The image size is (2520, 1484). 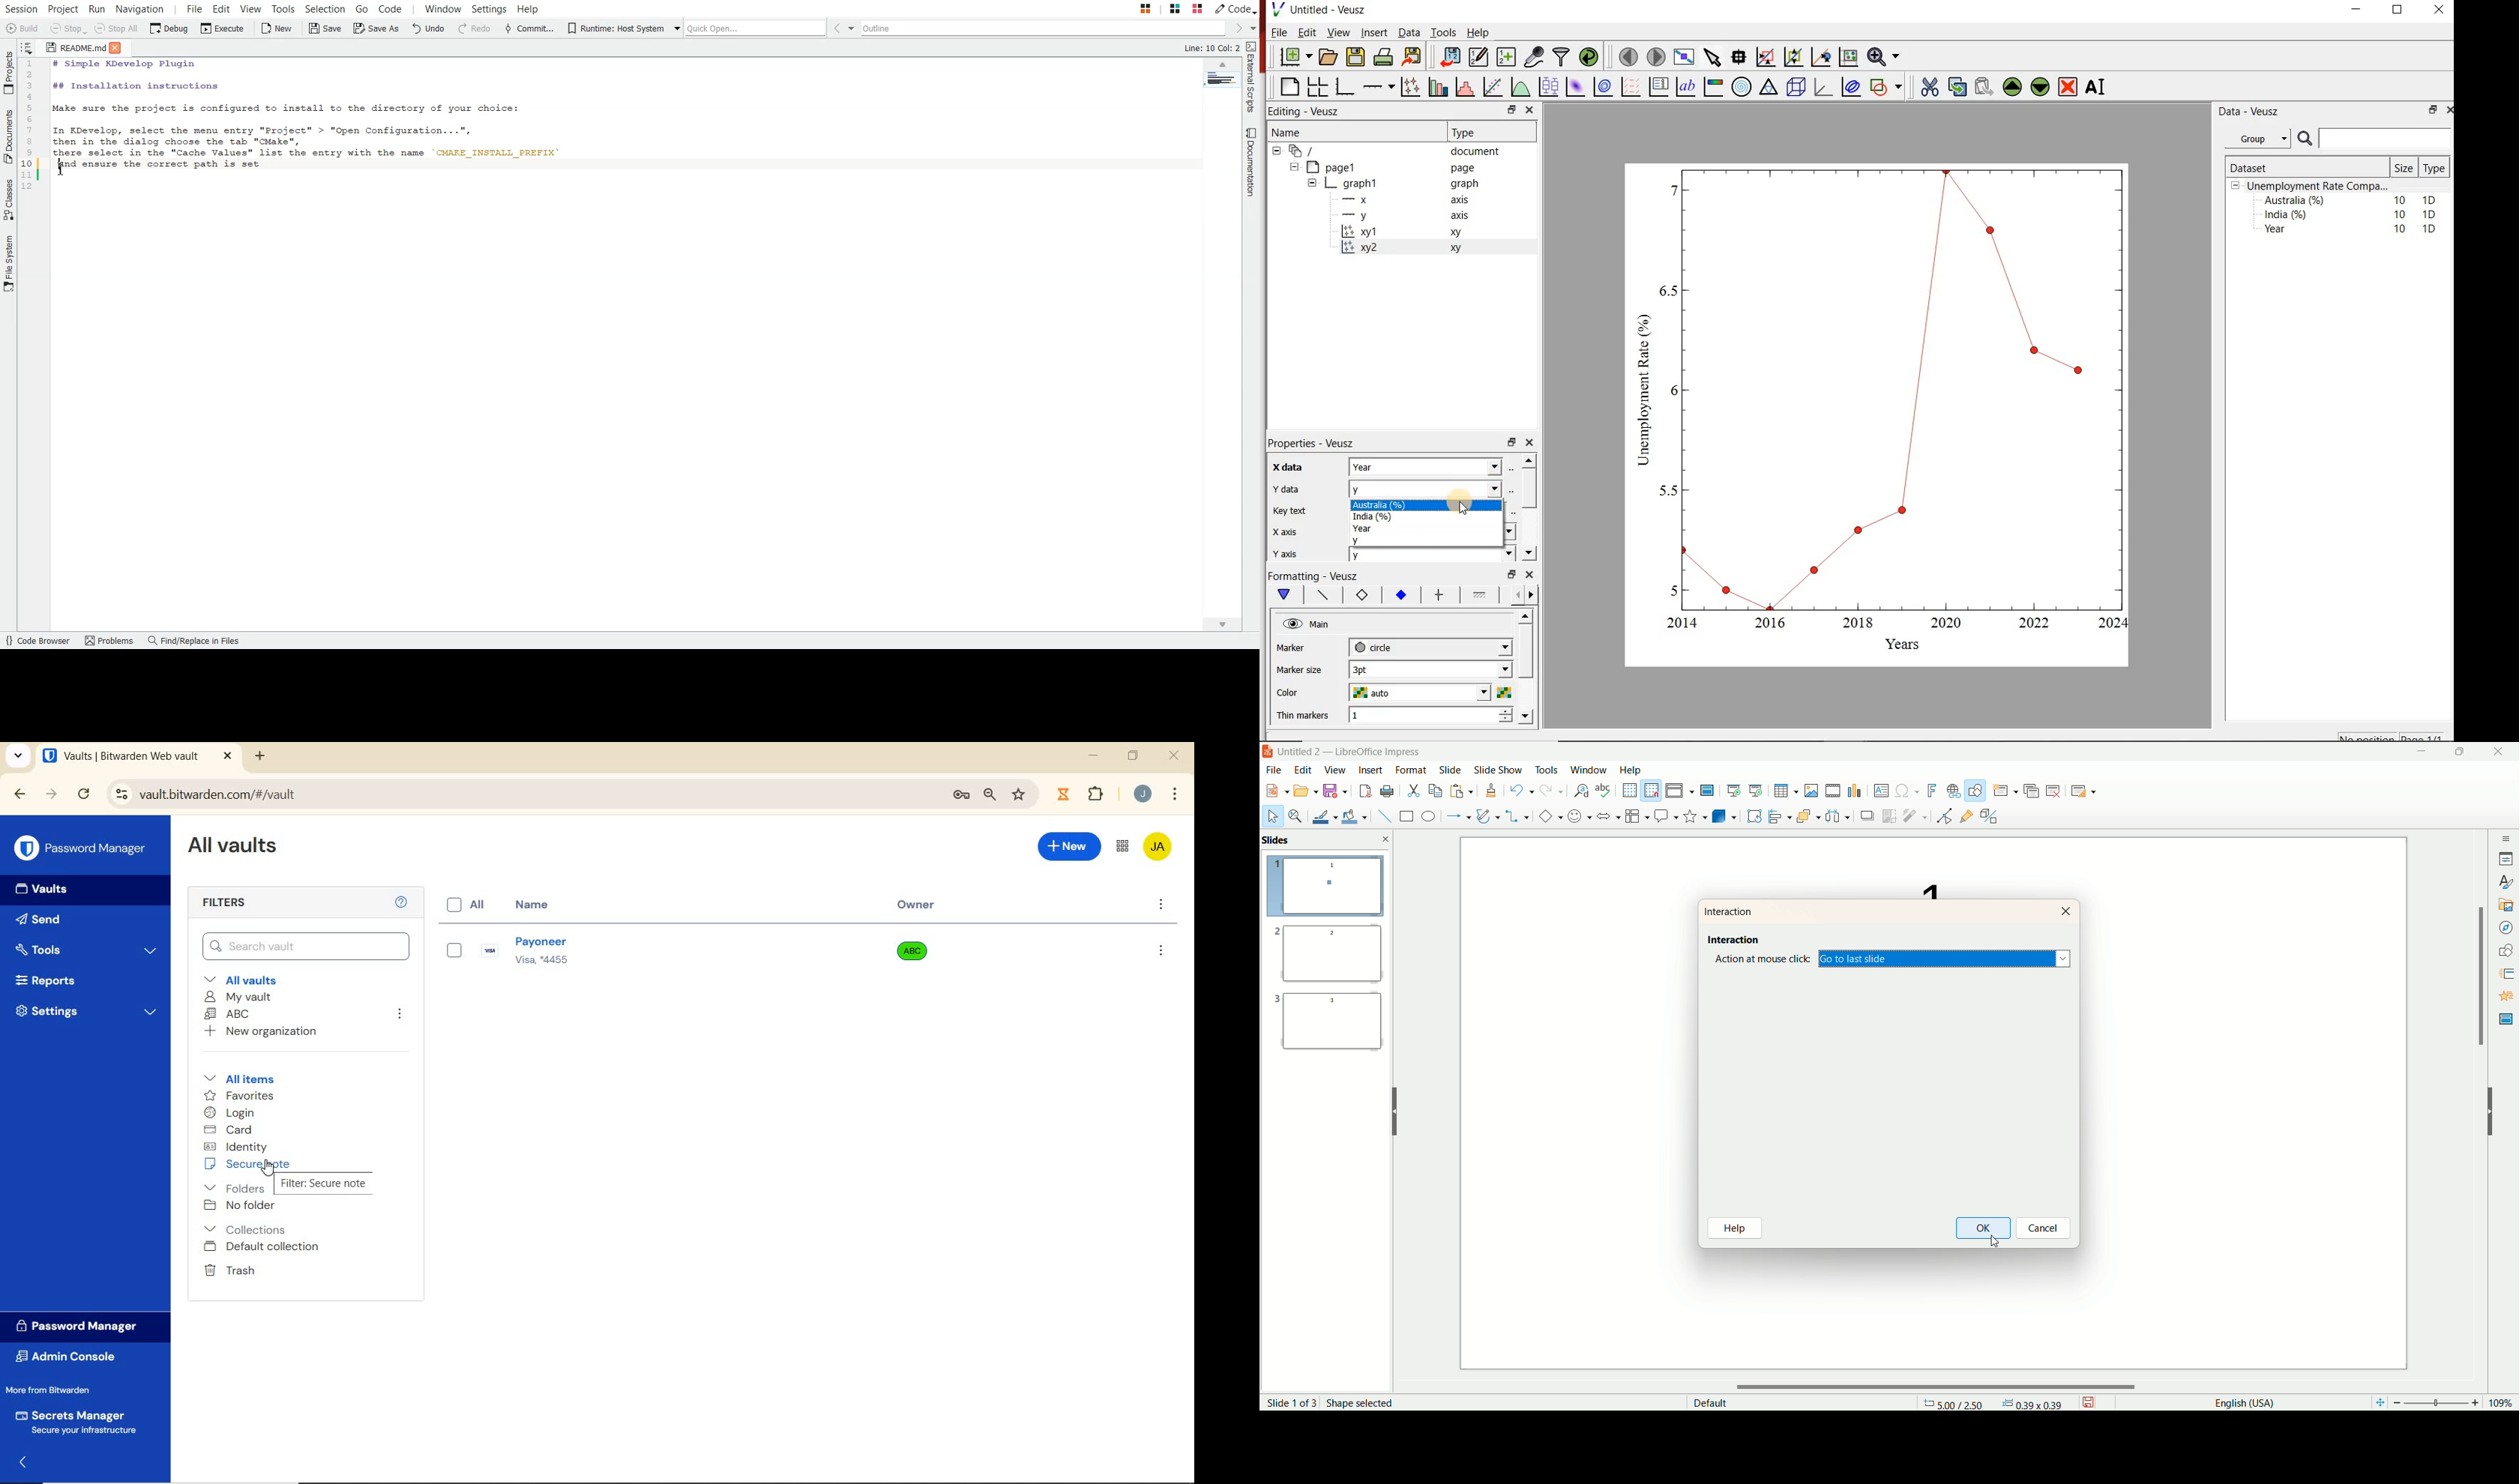 What do you see at coordinates (1428, 668) in the screenshot?
I see `1 pt` at bounding box center [1428, 668].